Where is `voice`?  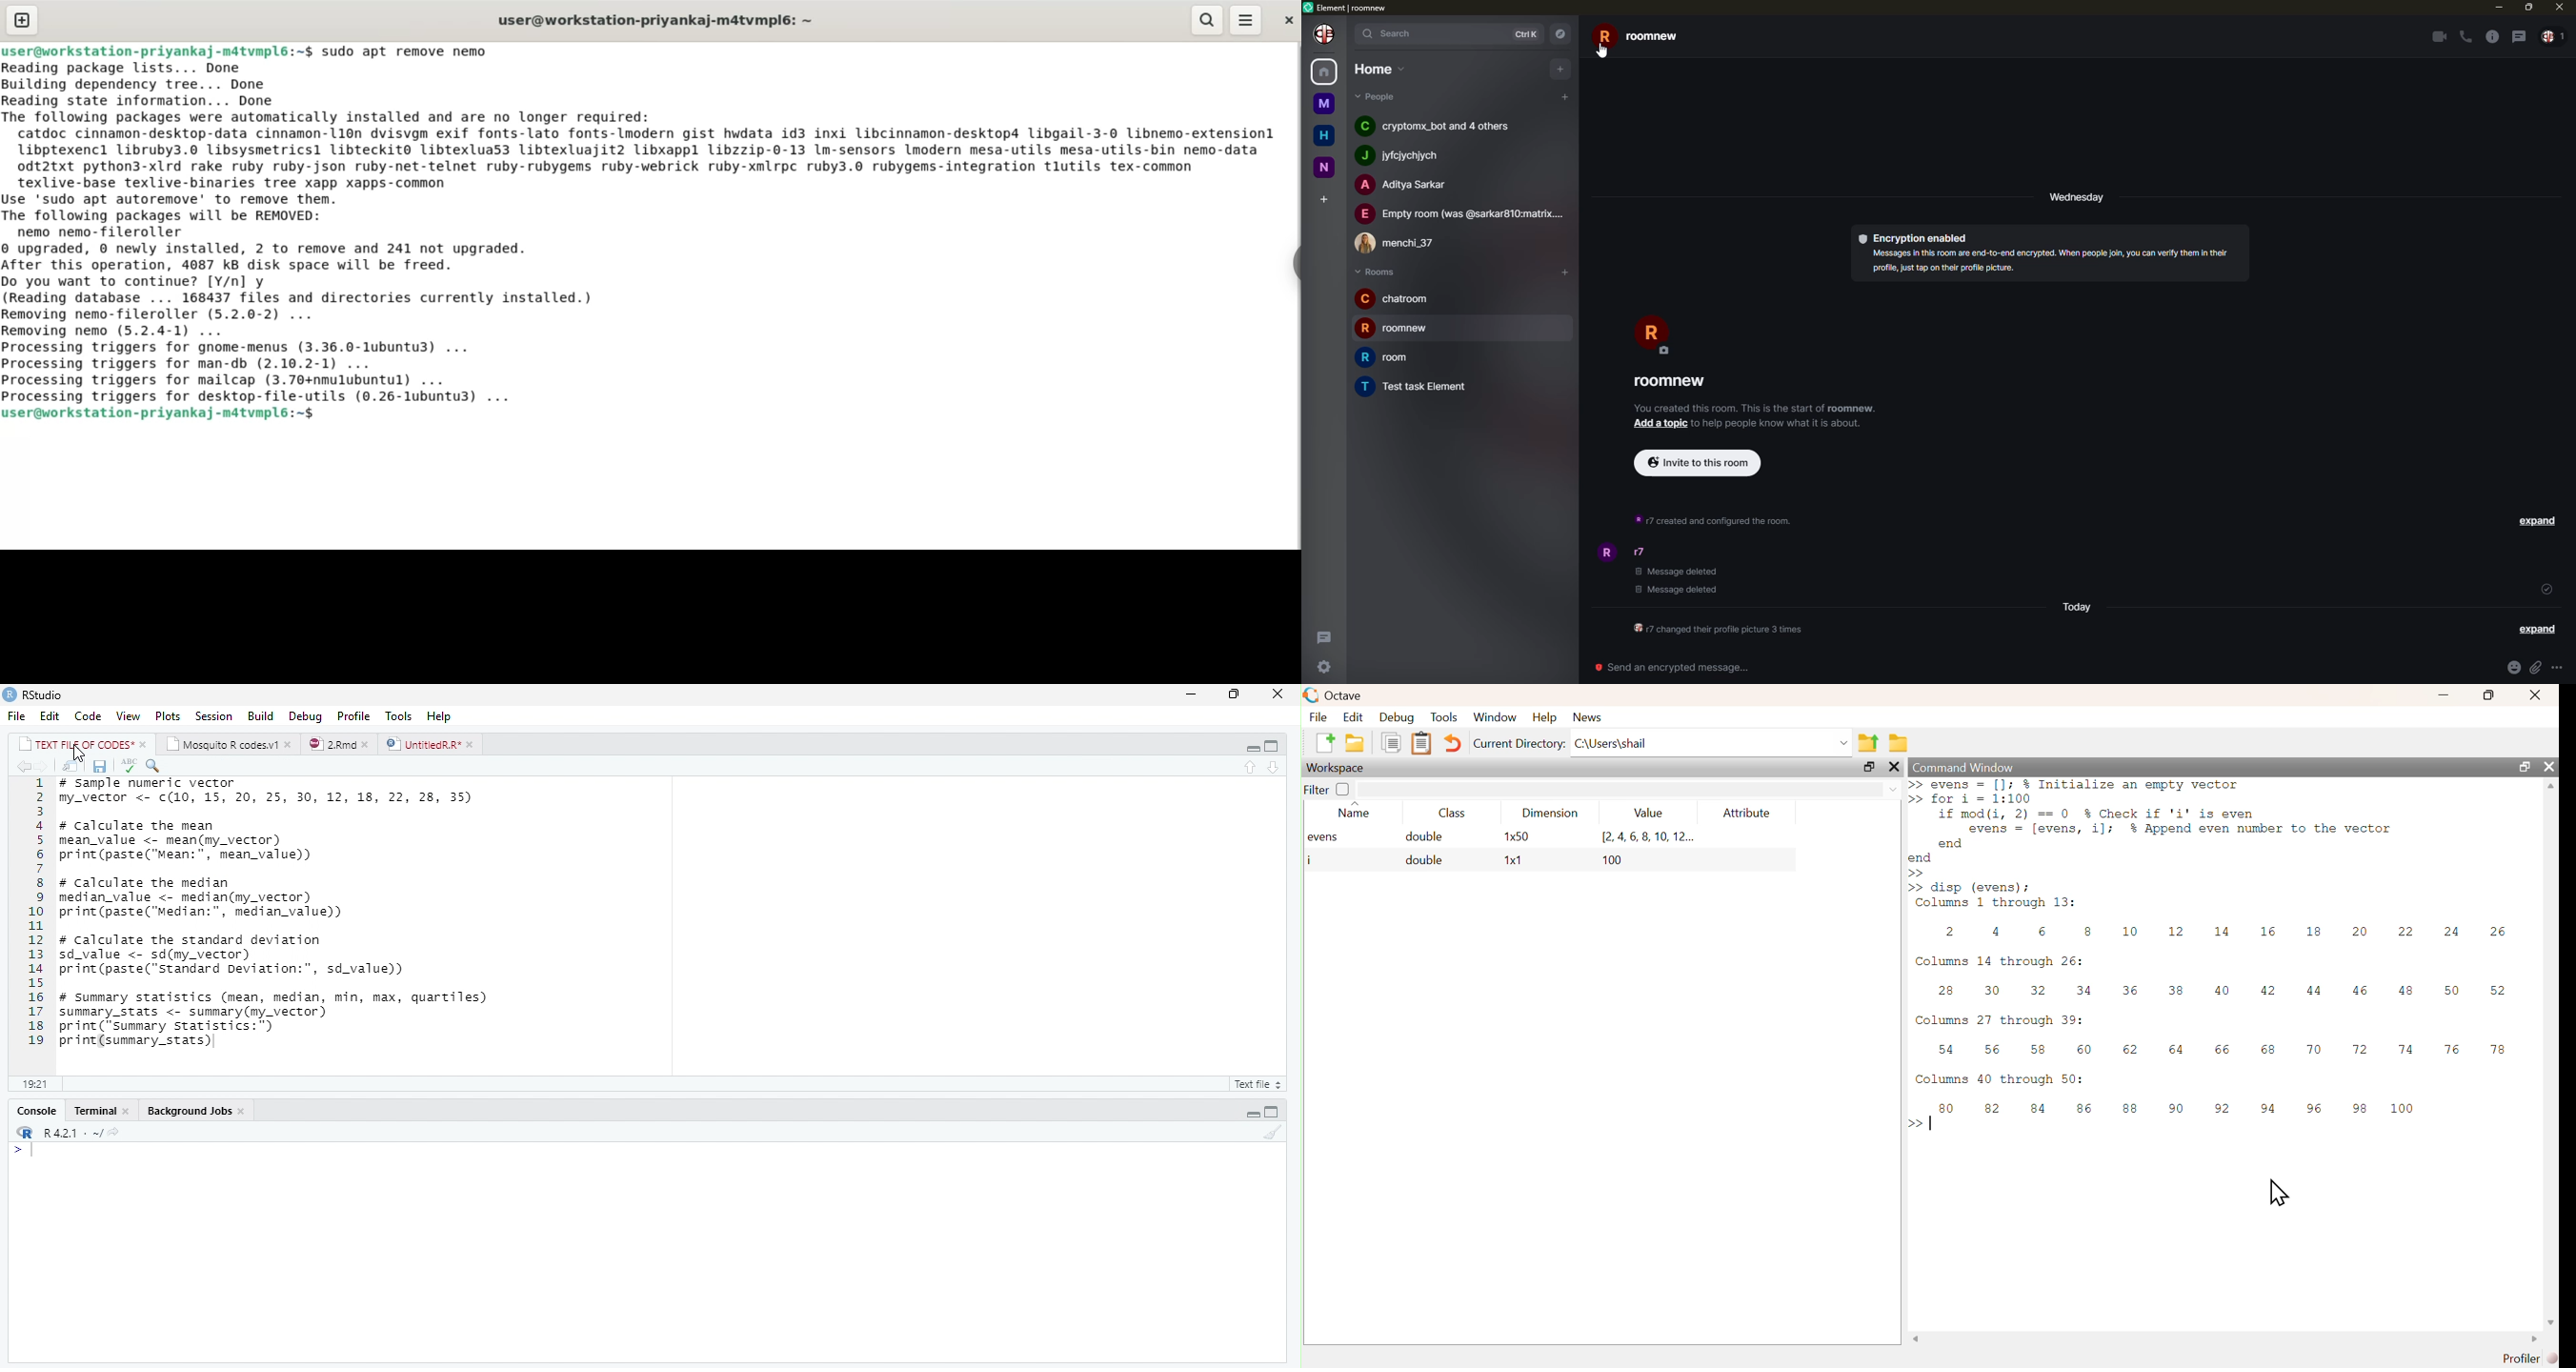
voice is located at coordinates (2466, 37).